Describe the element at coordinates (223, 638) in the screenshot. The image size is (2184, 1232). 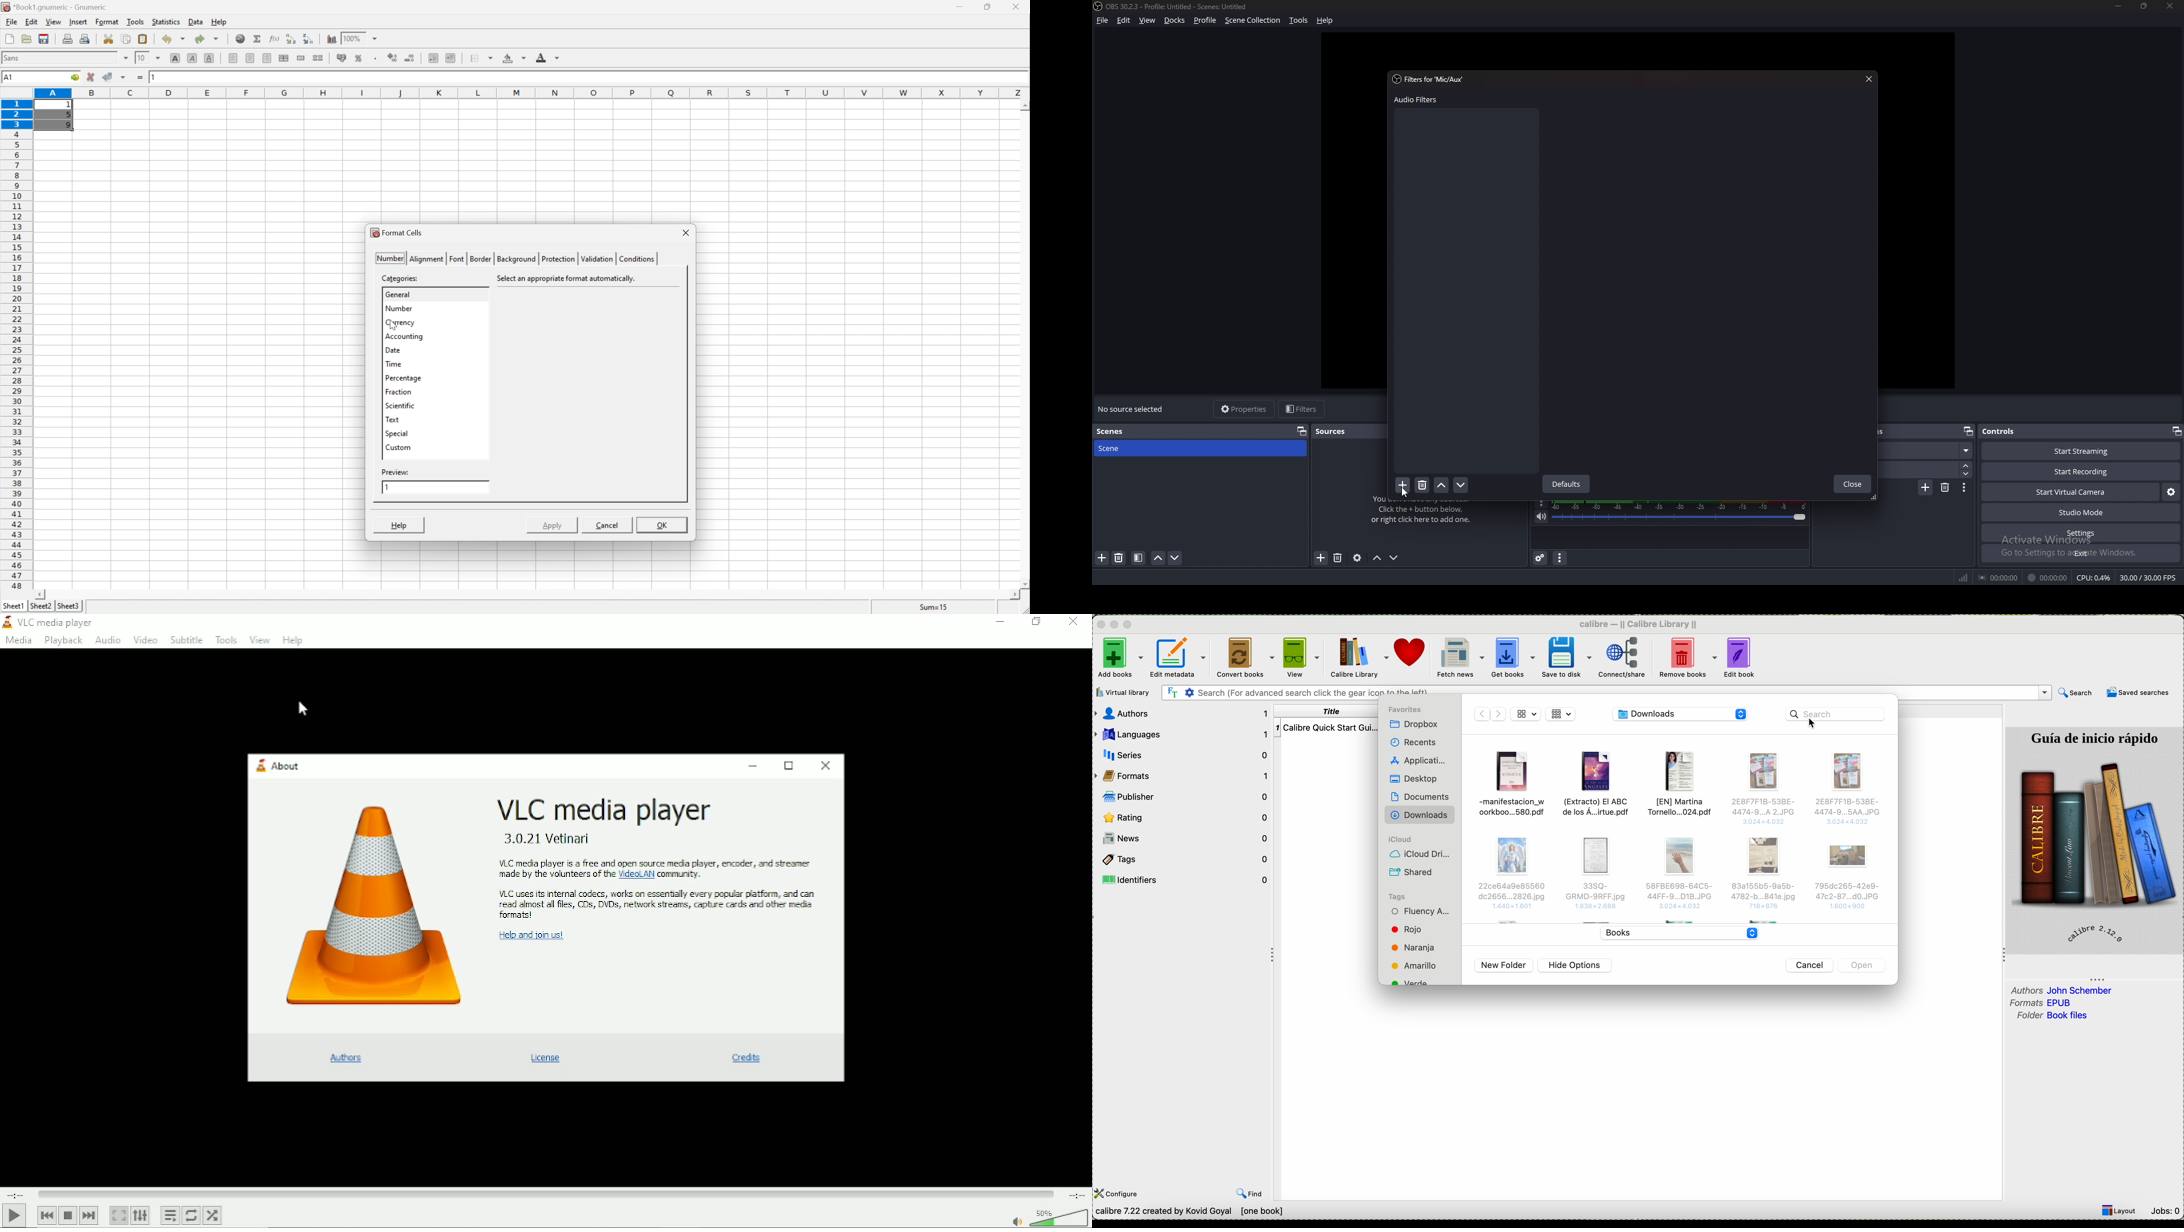
I see `Tools` at that location.